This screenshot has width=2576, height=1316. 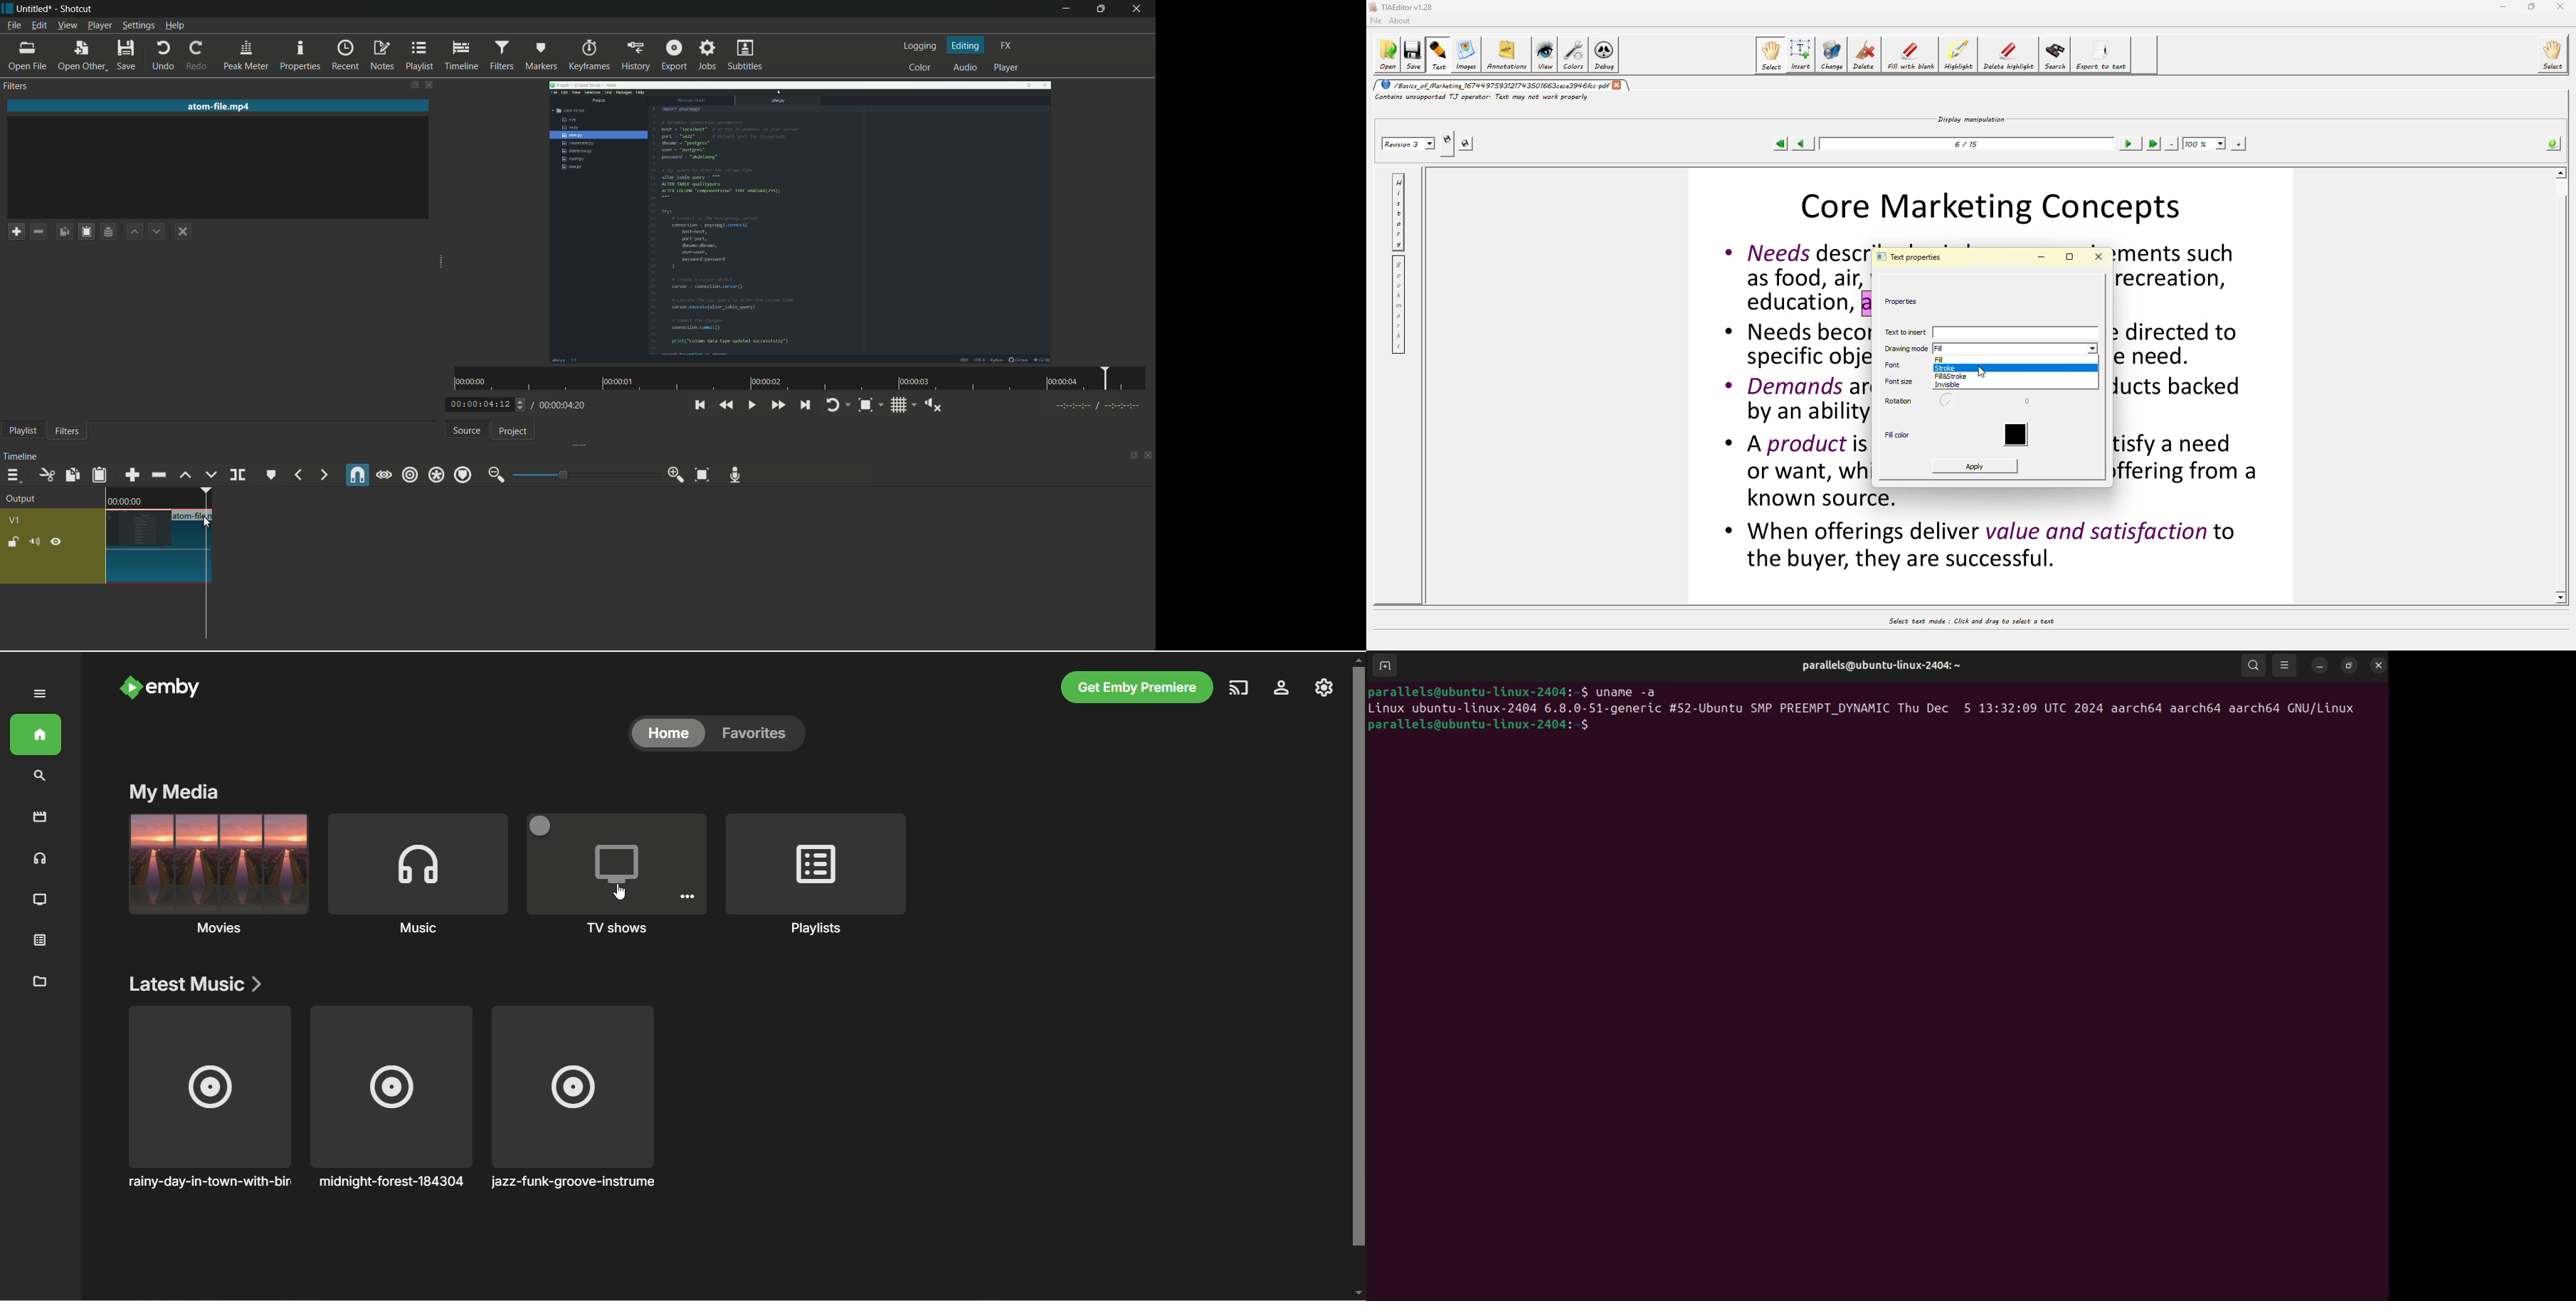 What do you see at coordinates (39, 27) in the screenshot?
I see `edit menu` at bounding box center [39, 27].